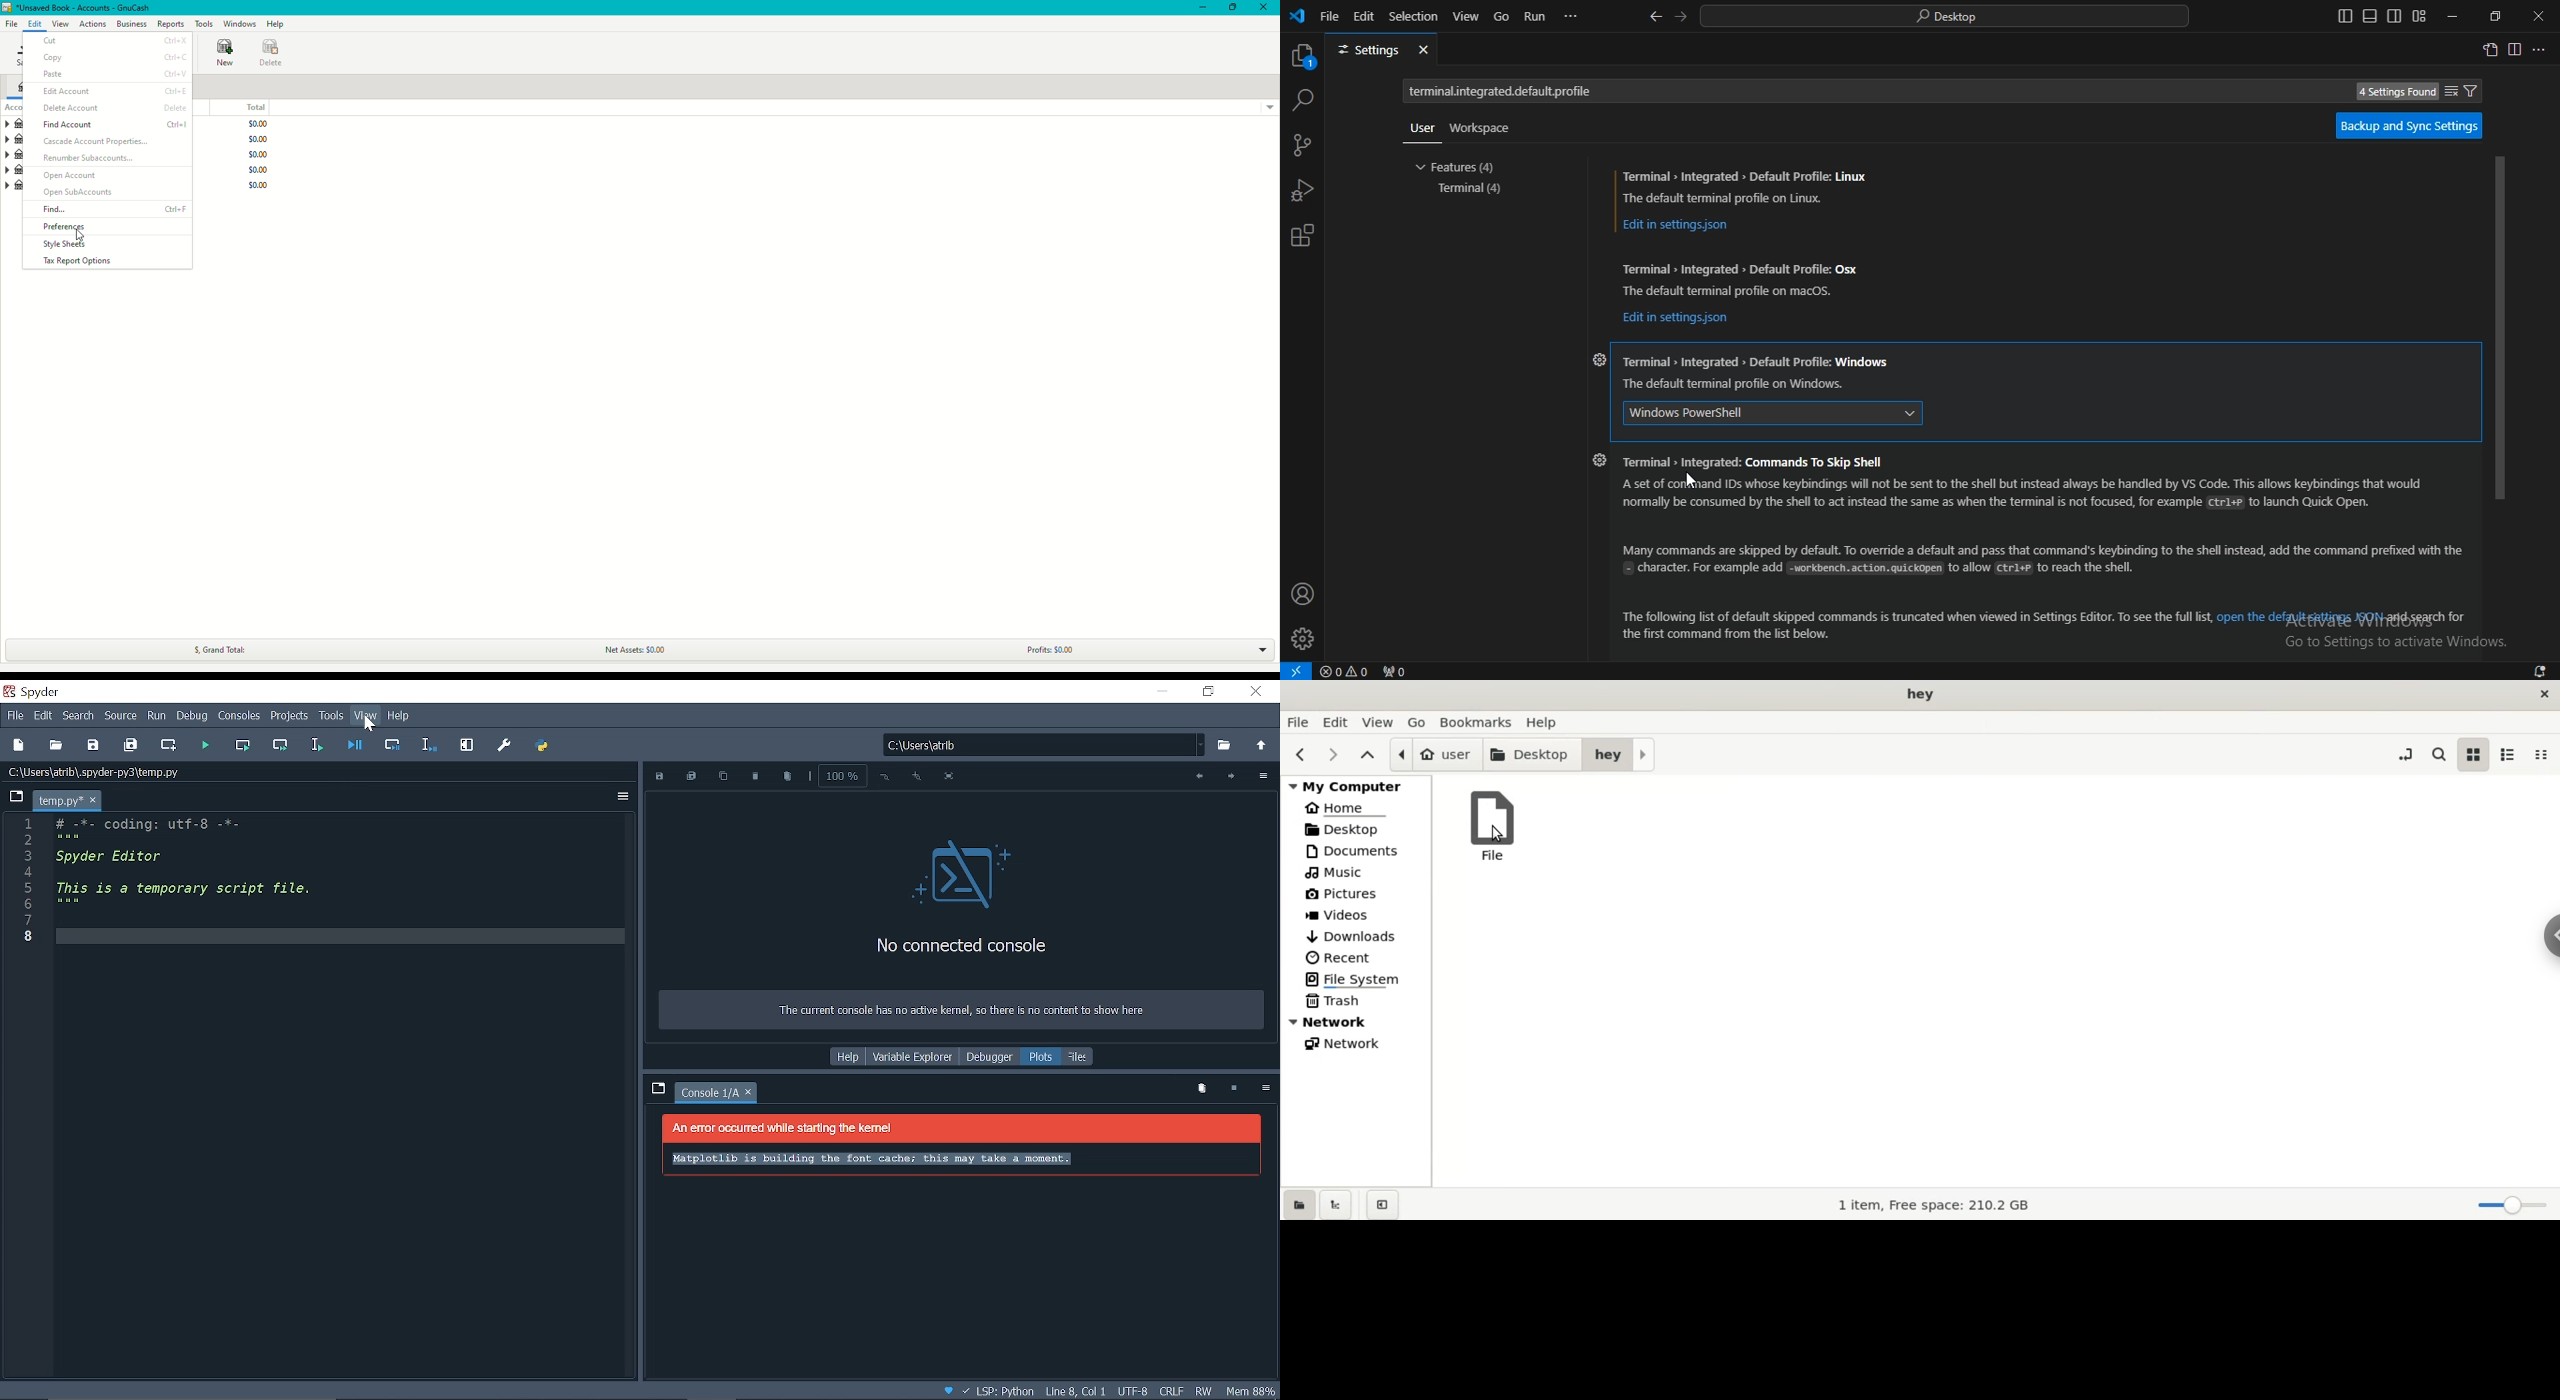  I want to click on Reports, so click(171, 24).